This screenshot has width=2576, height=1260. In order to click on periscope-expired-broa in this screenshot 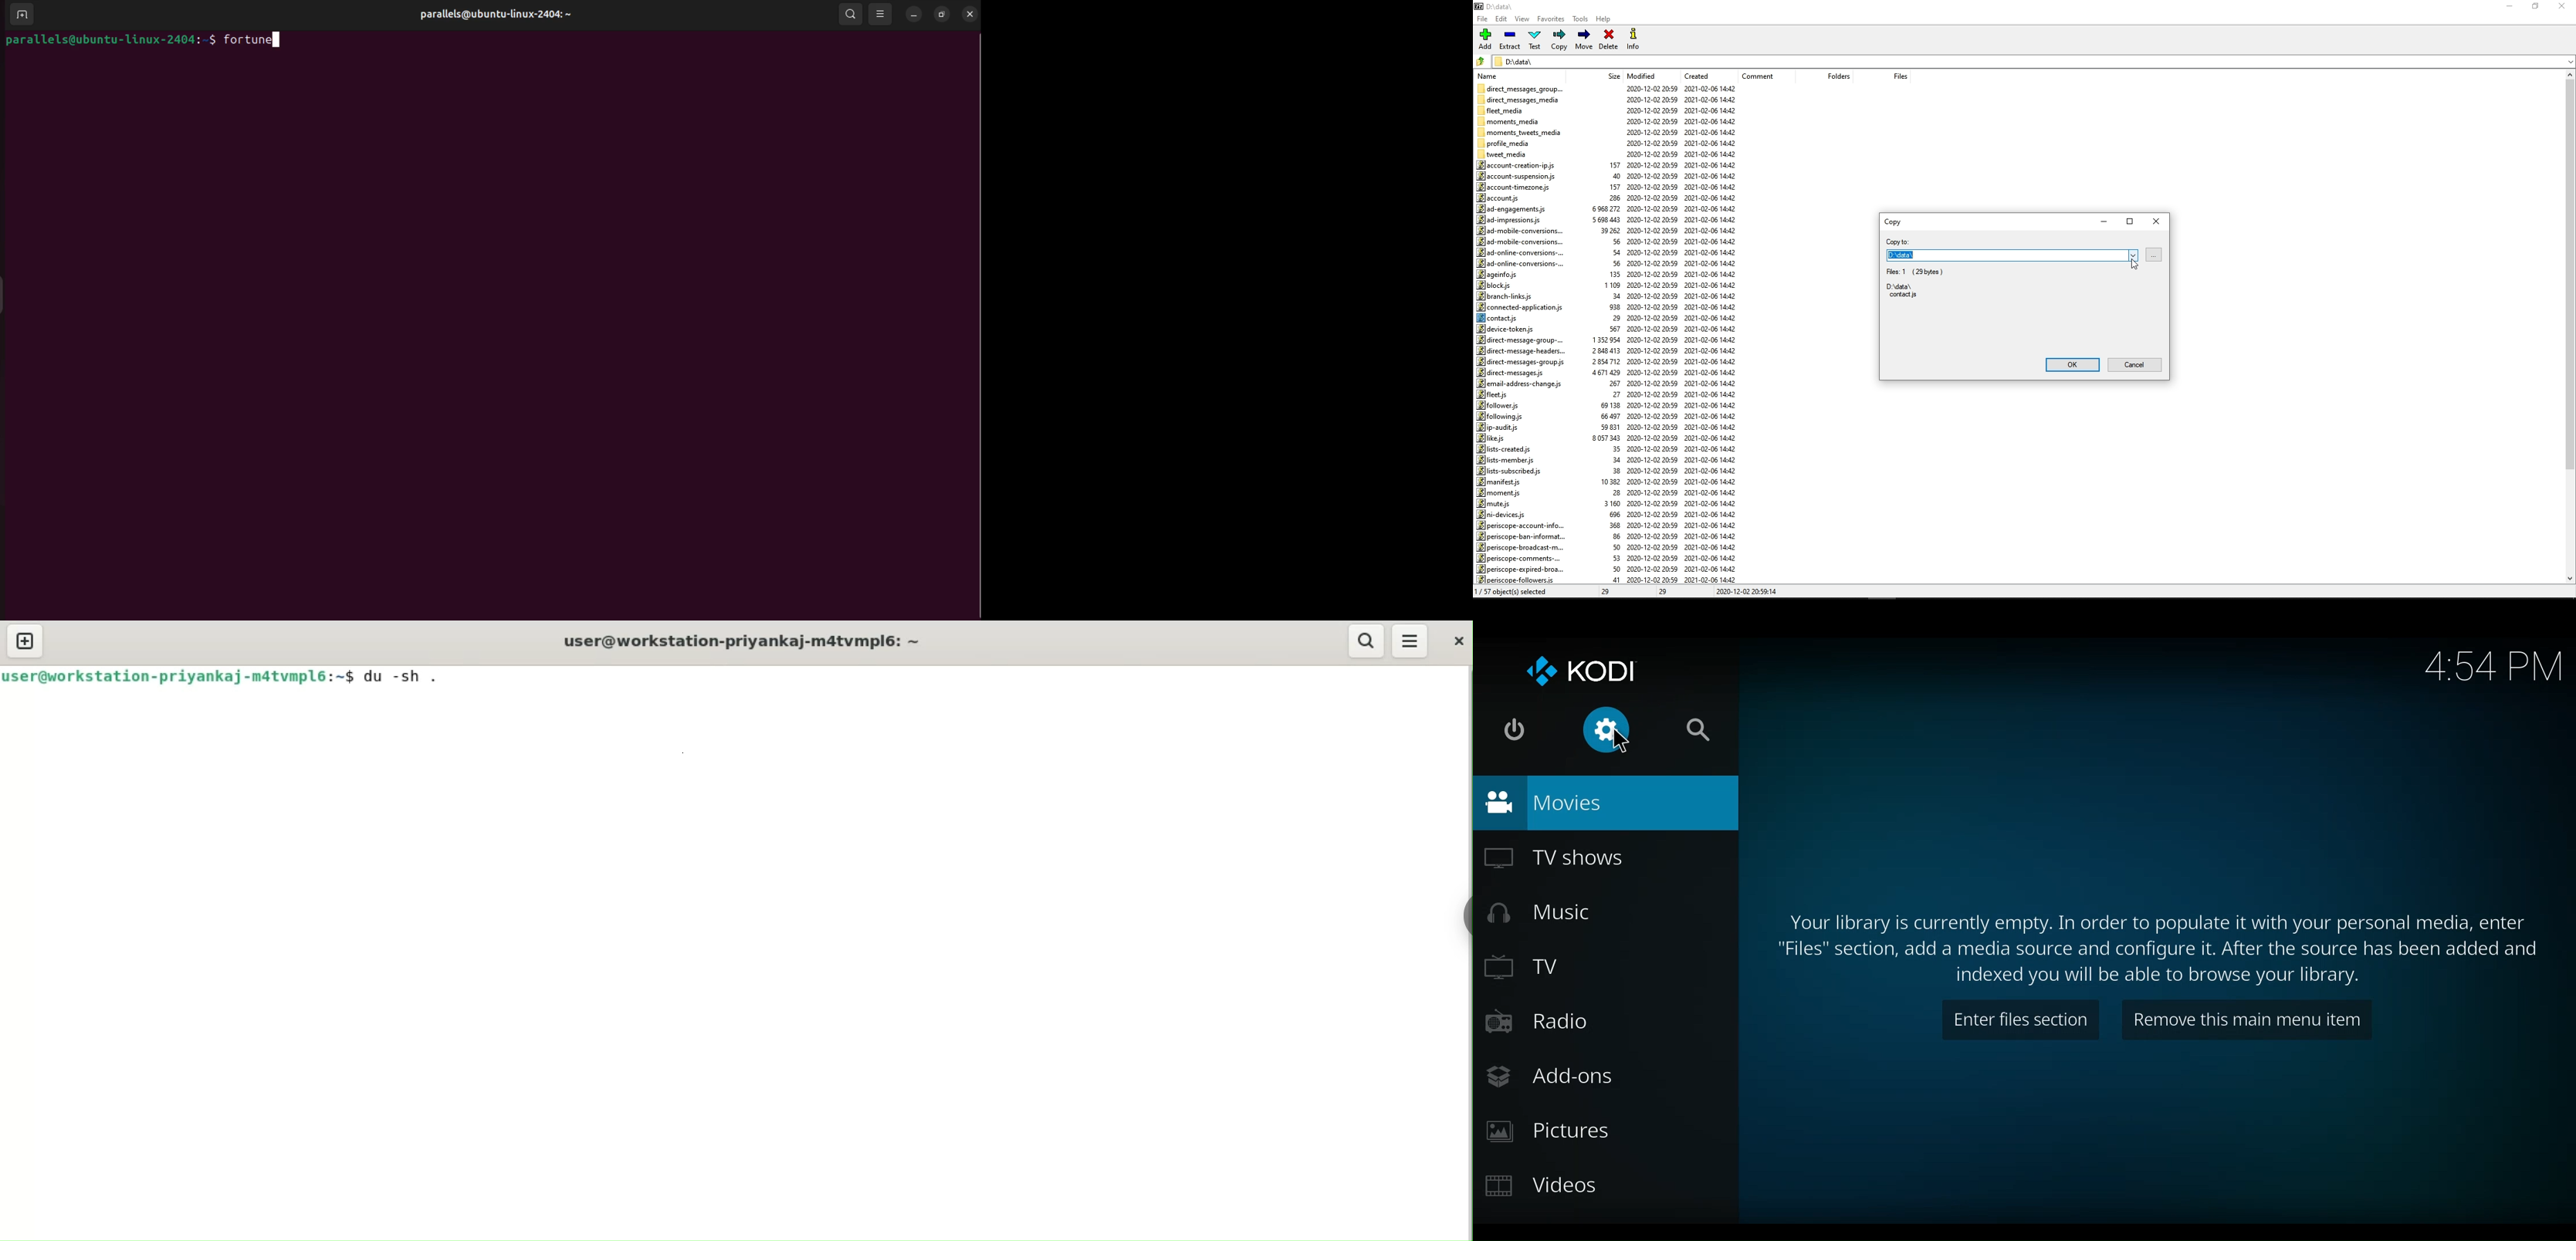, I will do `click(1521, 568)`.